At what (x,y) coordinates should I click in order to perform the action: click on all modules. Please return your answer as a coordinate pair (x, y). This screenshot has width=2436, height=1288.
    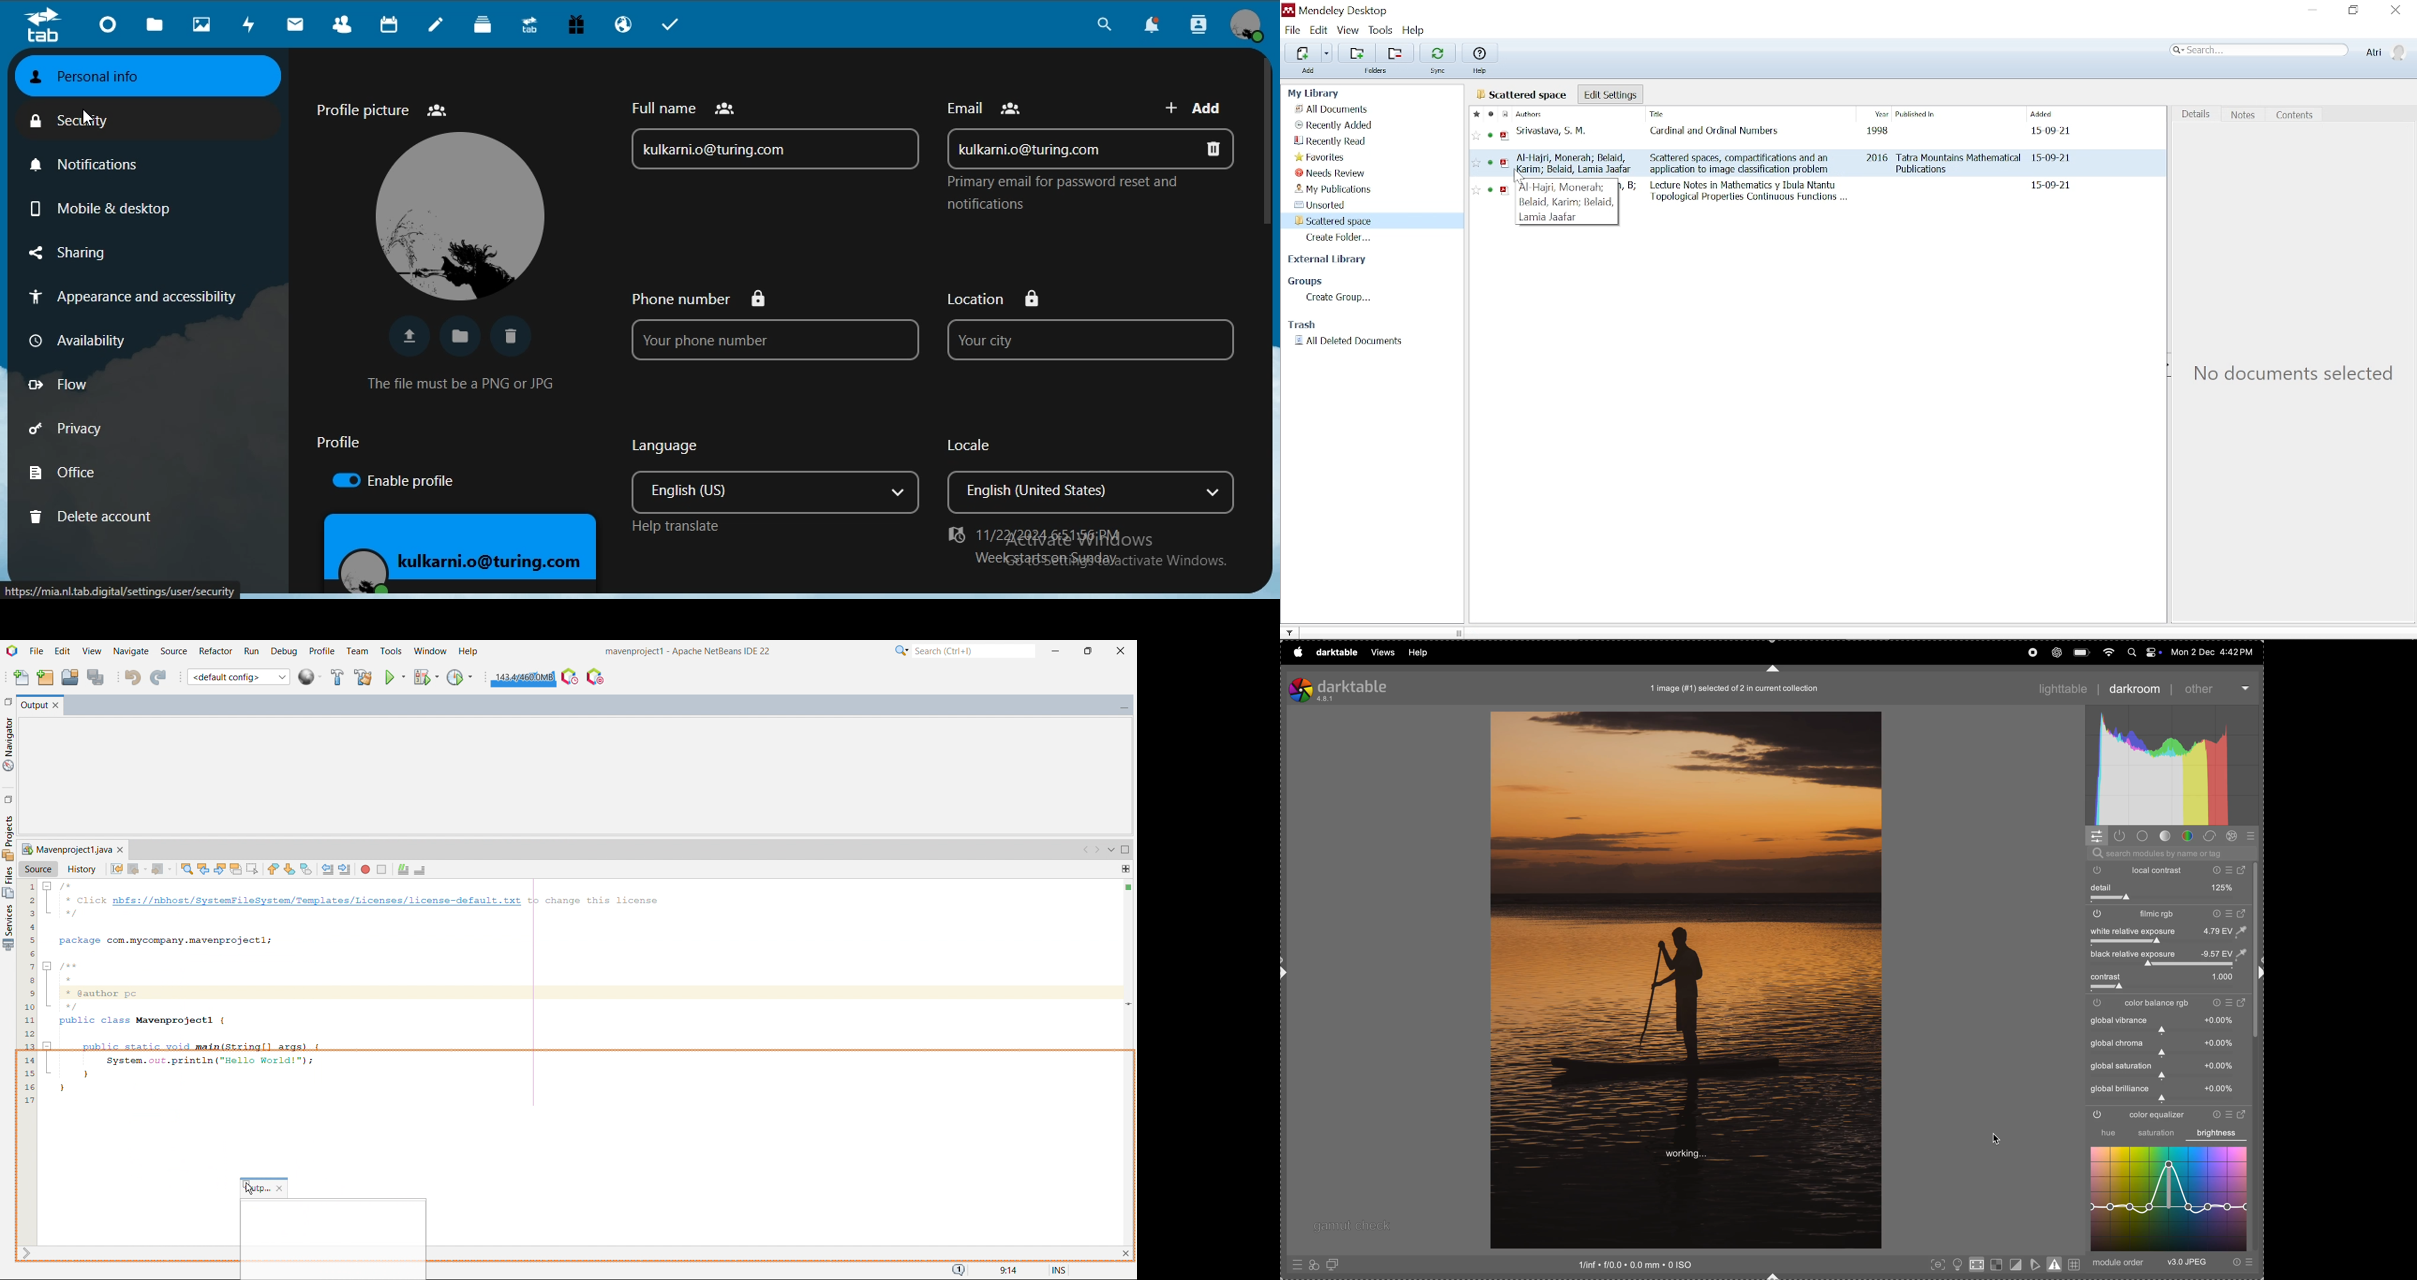
    Looking at the image, I should click on (2249, 836).